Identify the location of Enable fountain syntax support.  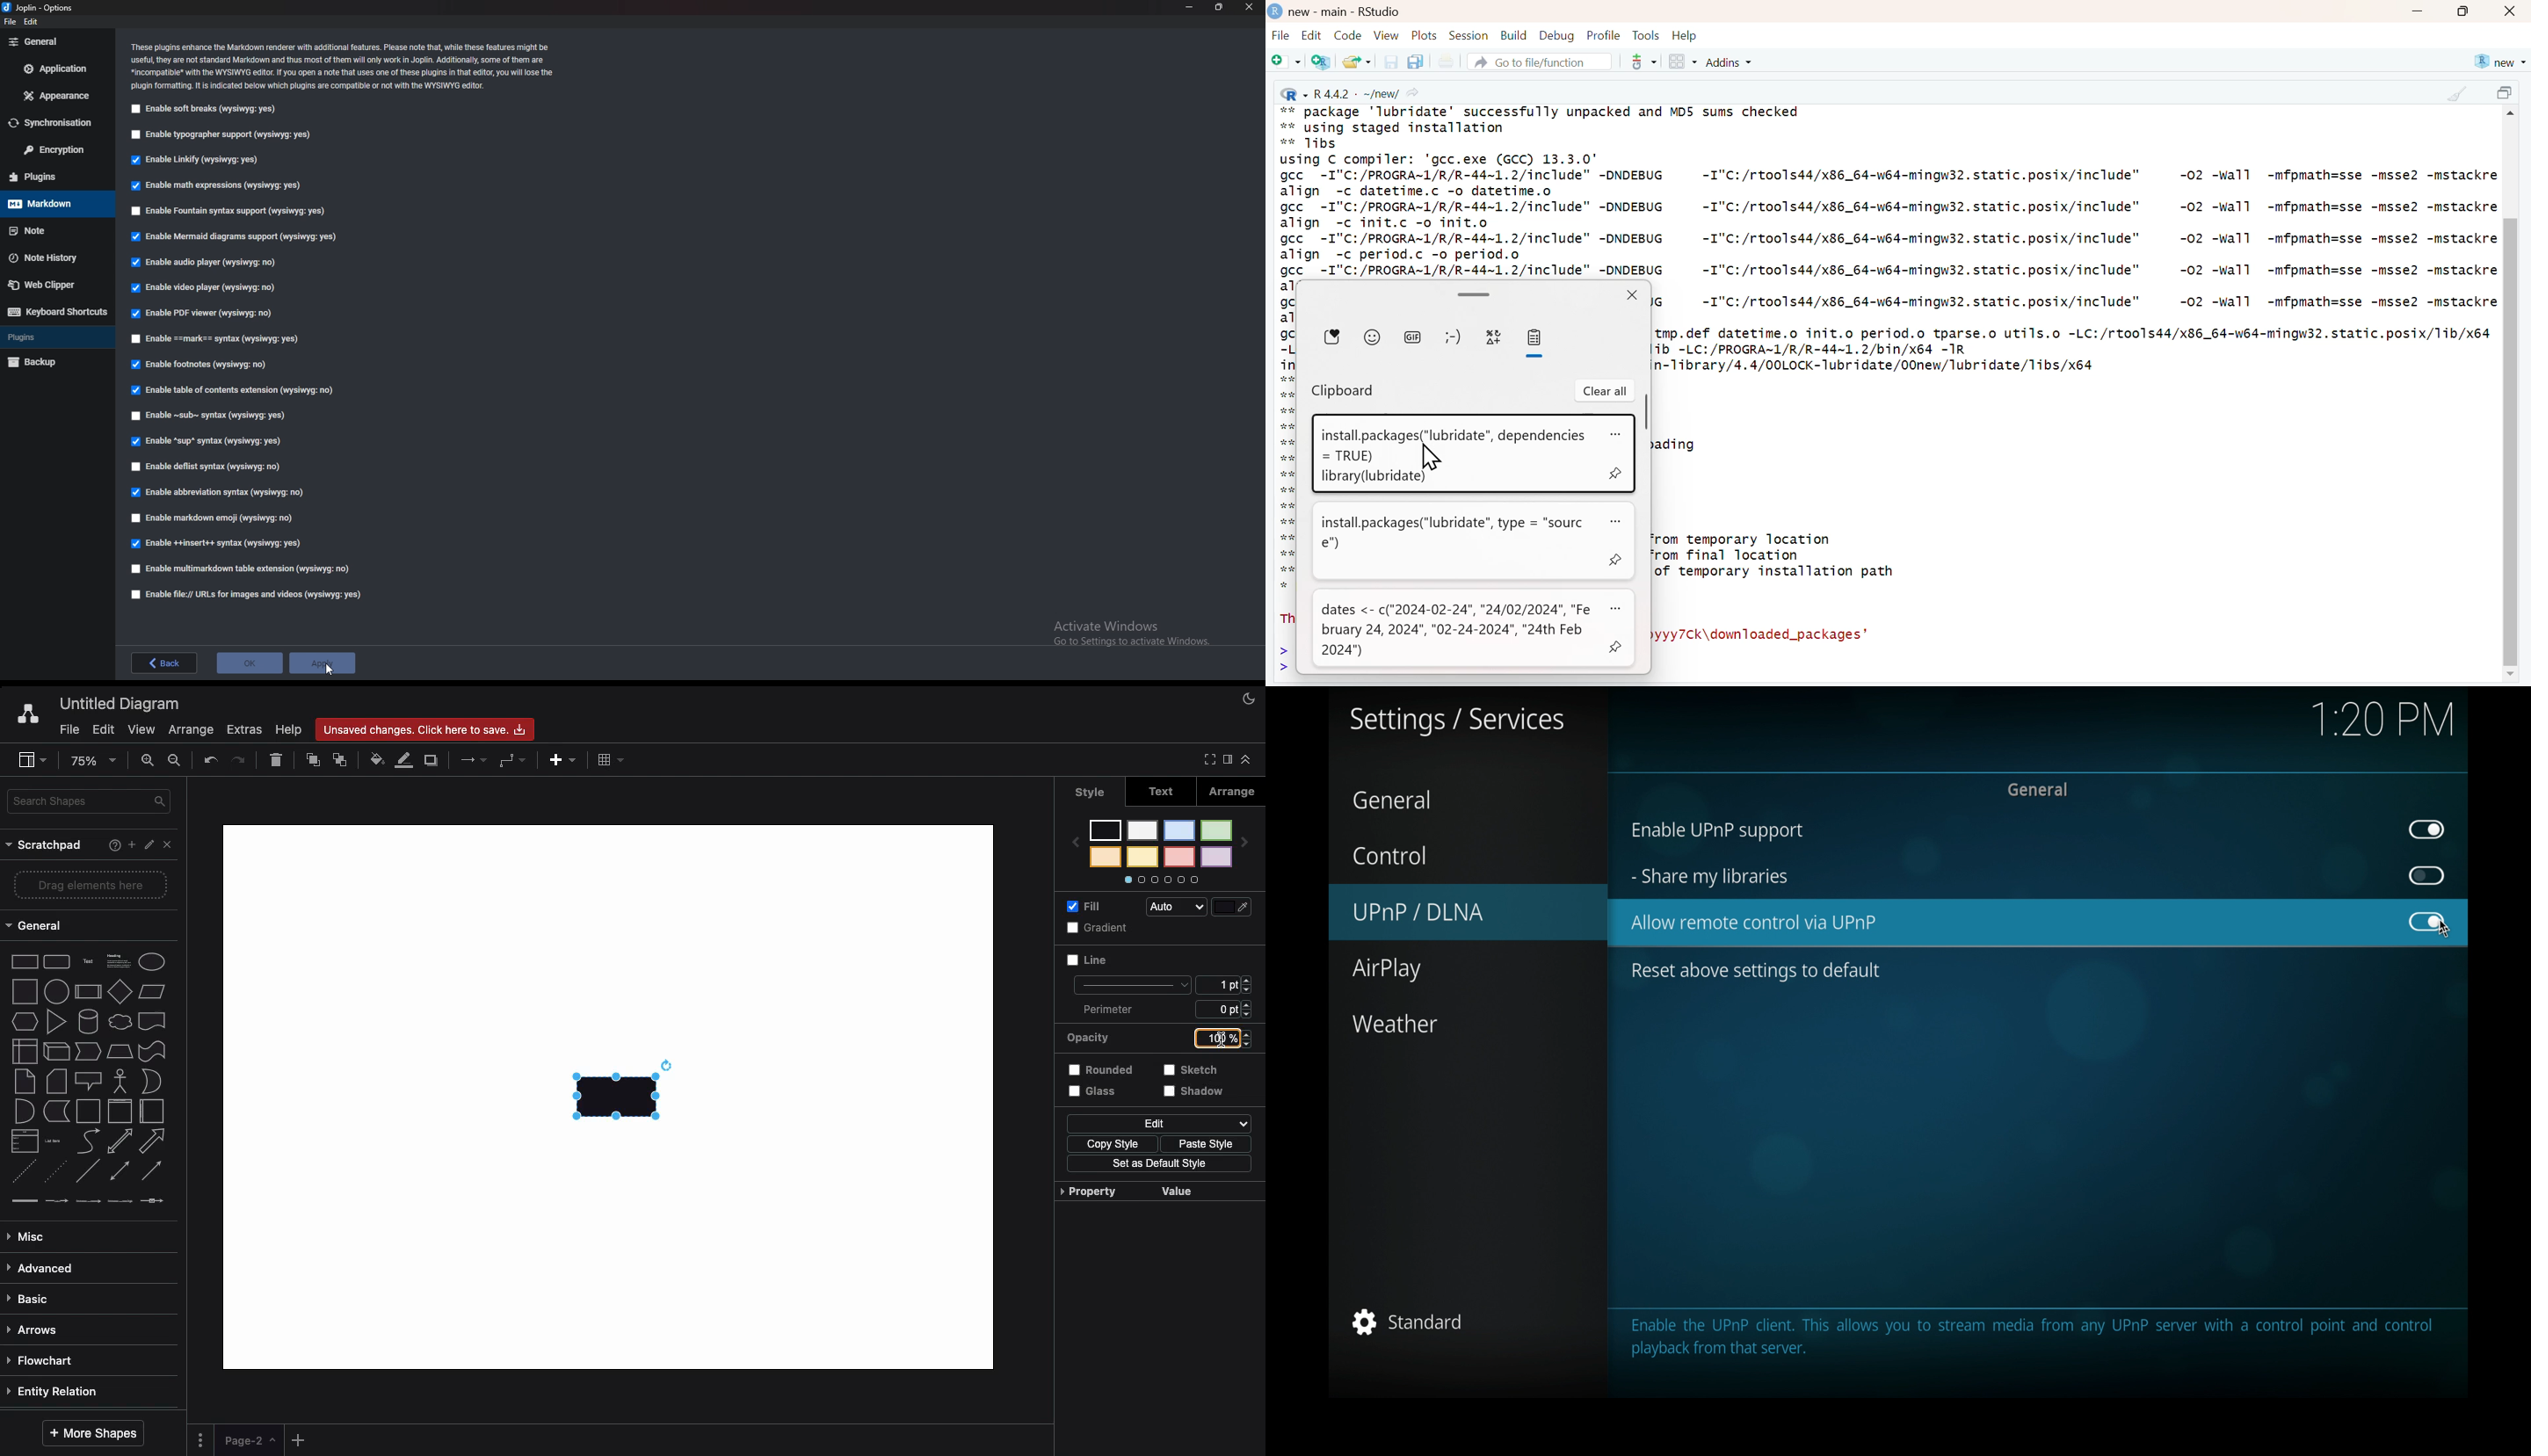
(231, 212).